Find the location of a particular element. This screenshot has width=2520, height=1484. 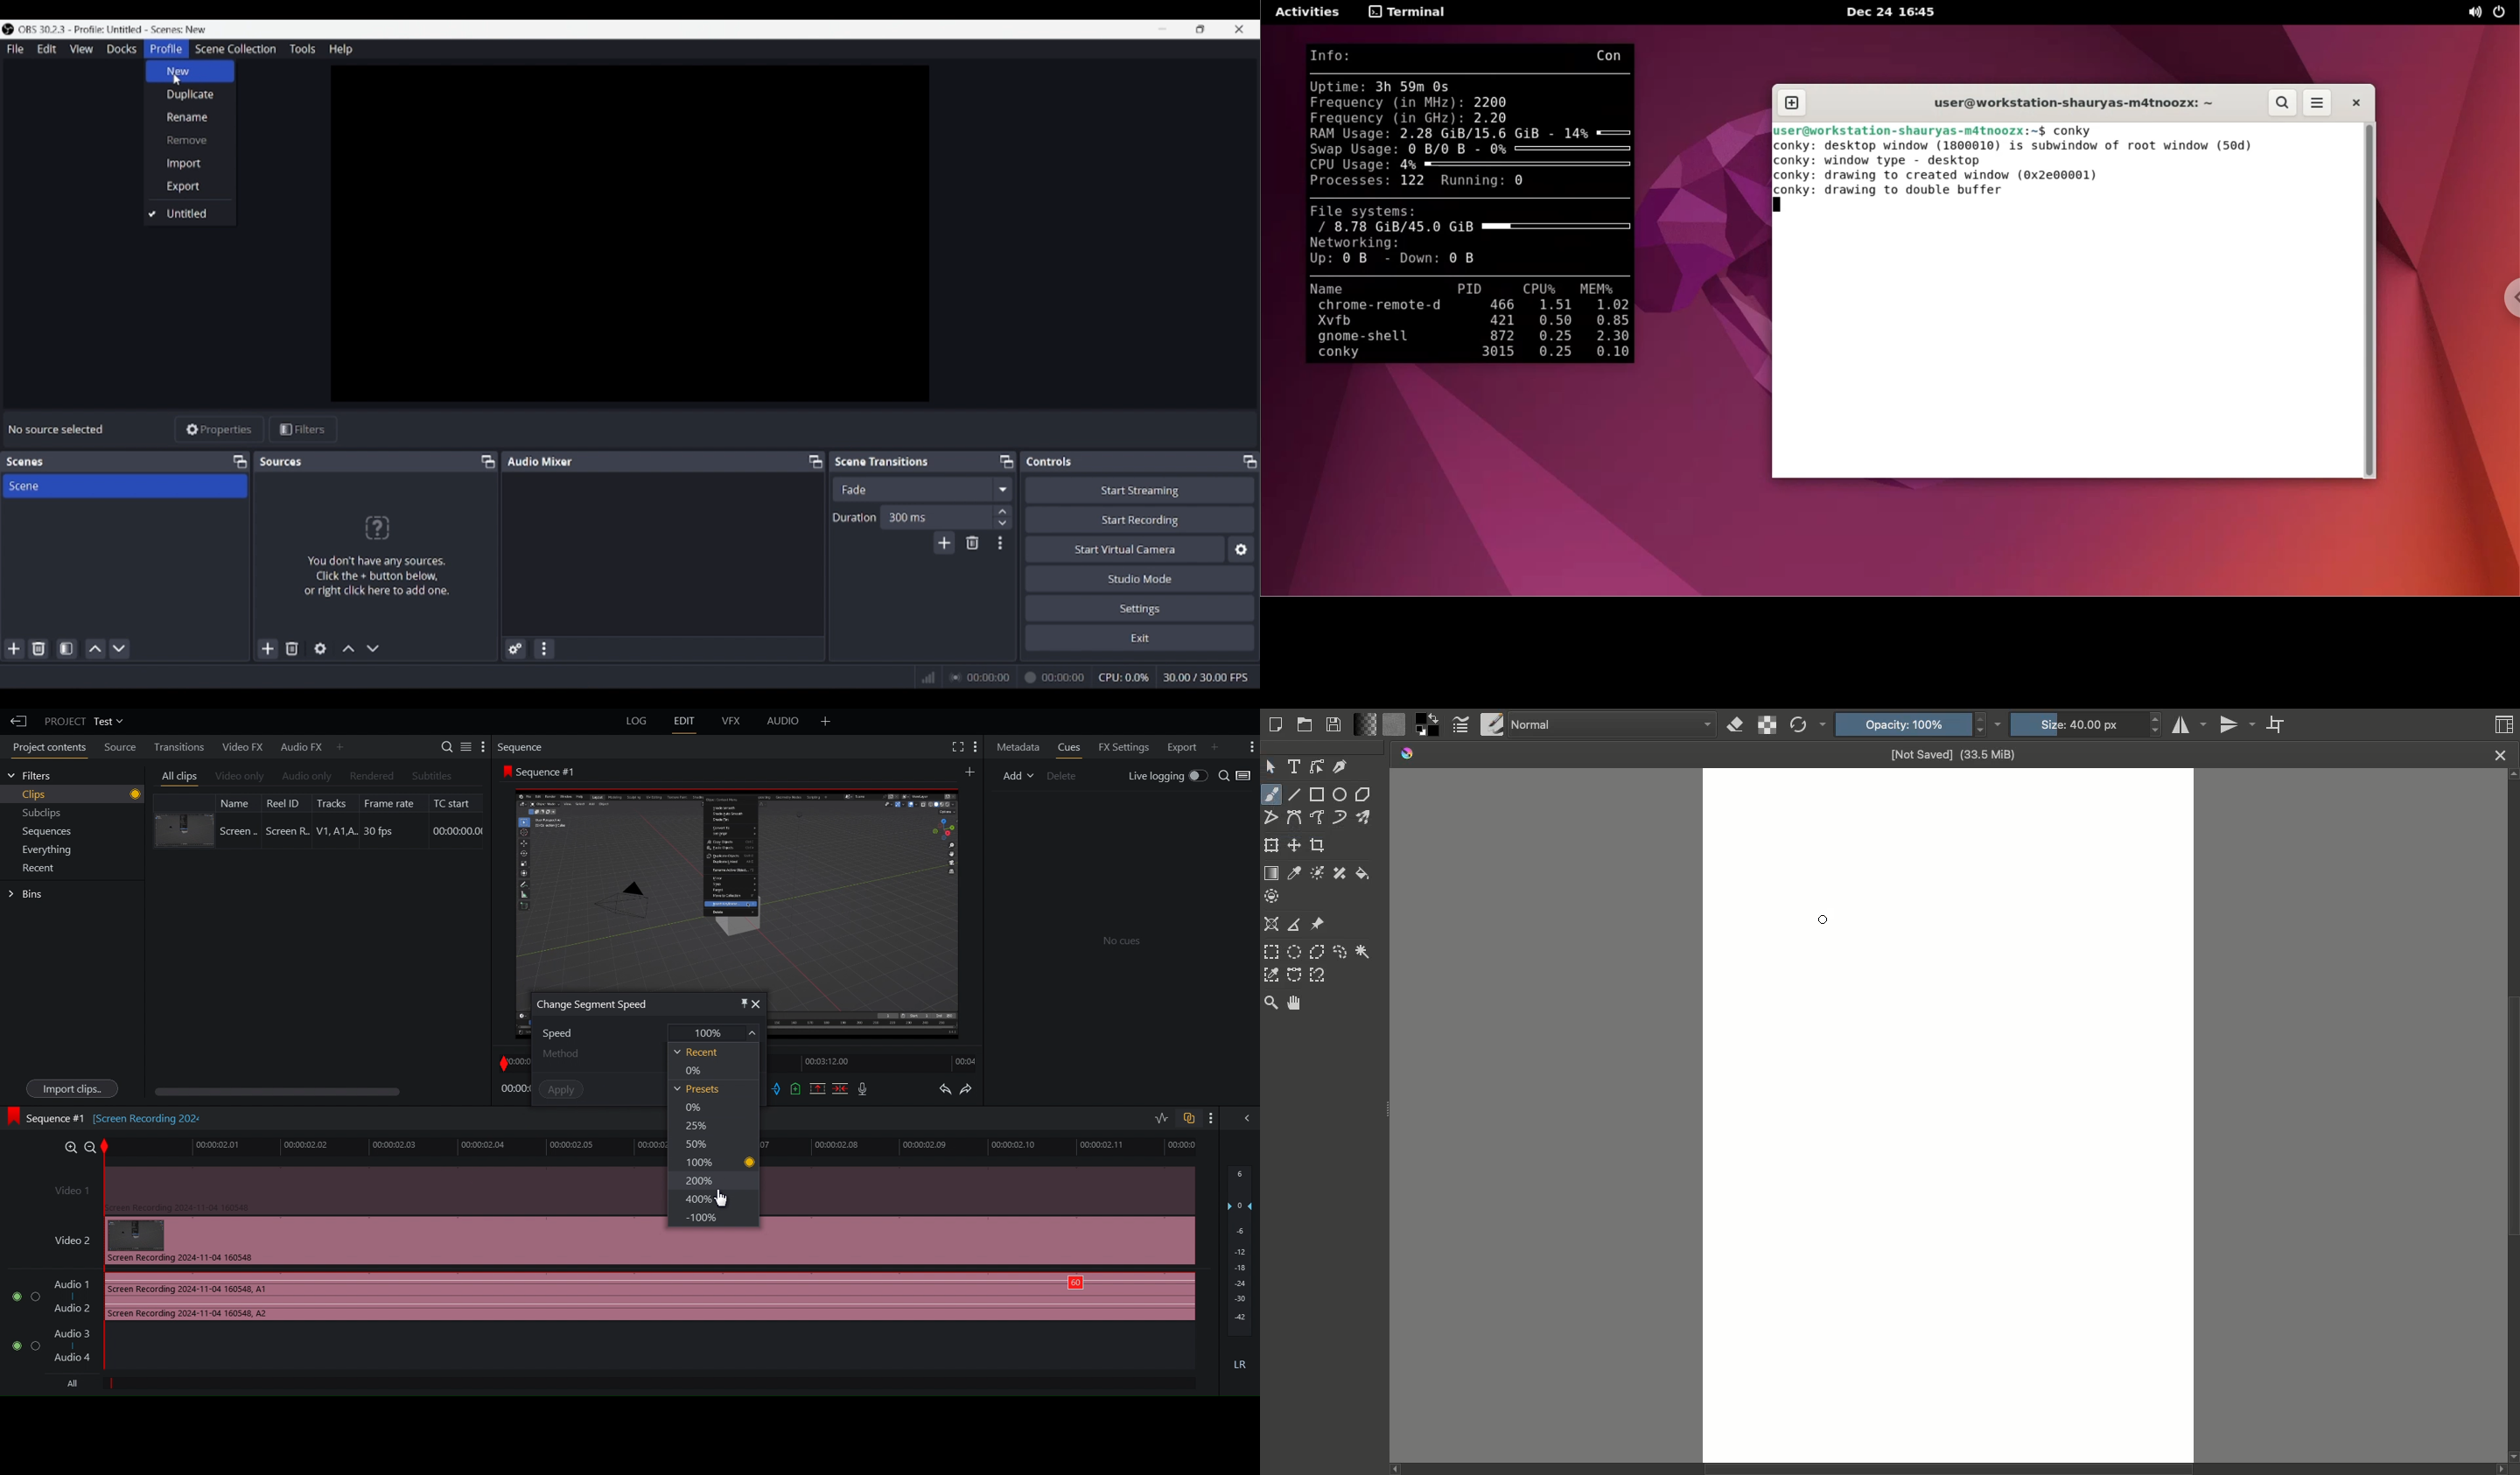

Edit menu is located at coordinates (46, 49).